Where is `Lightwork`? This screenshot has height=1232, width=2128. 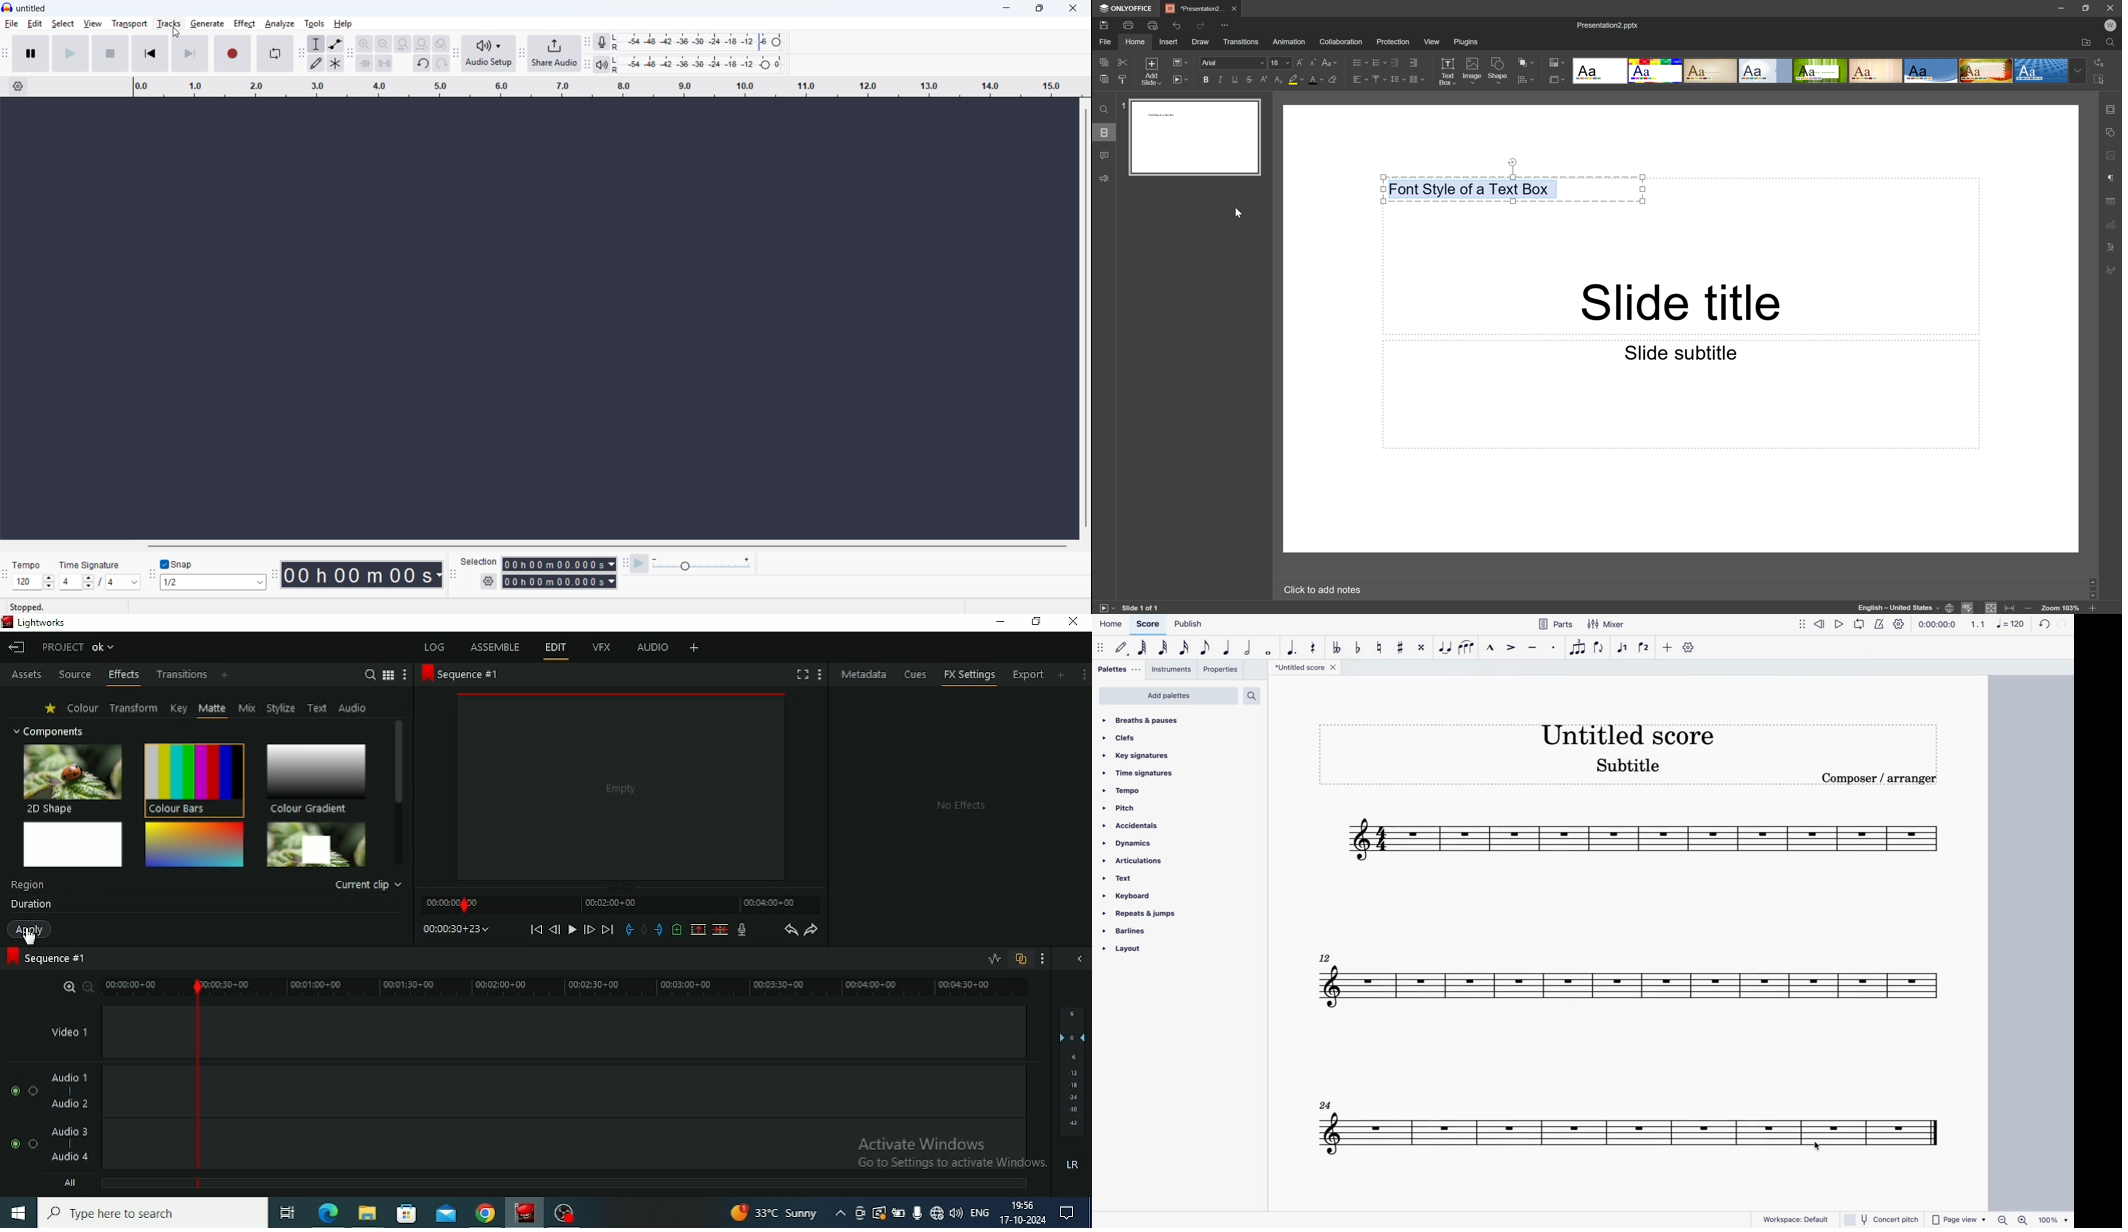
Lightwork is located at coordinates (526, 1212).